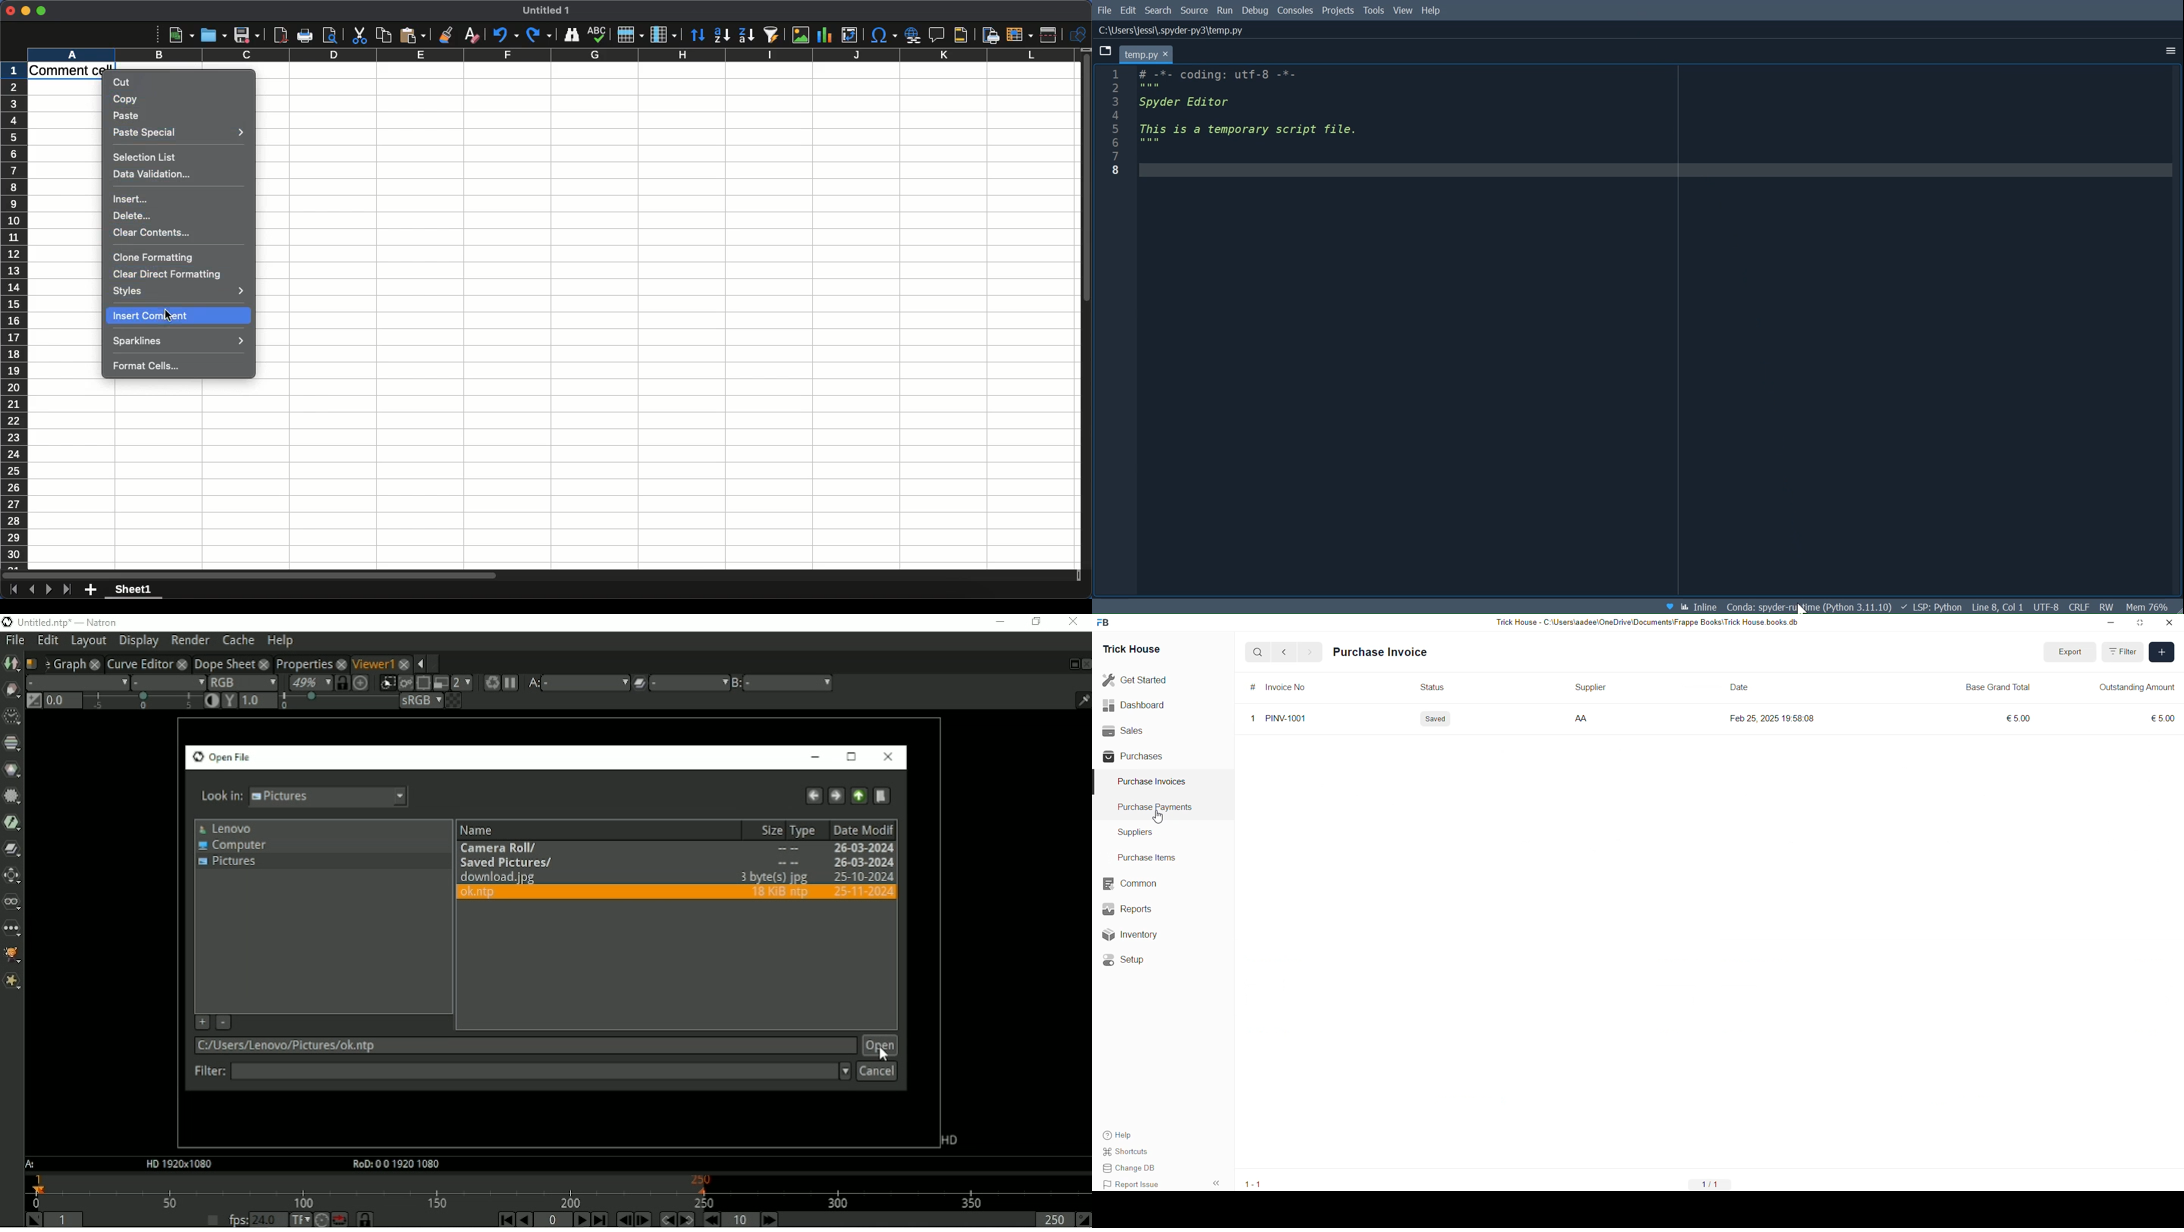  What do you see at coordinates (1132, 884) in the screenshot?
I see `common` at bounding box center [1132, 884].